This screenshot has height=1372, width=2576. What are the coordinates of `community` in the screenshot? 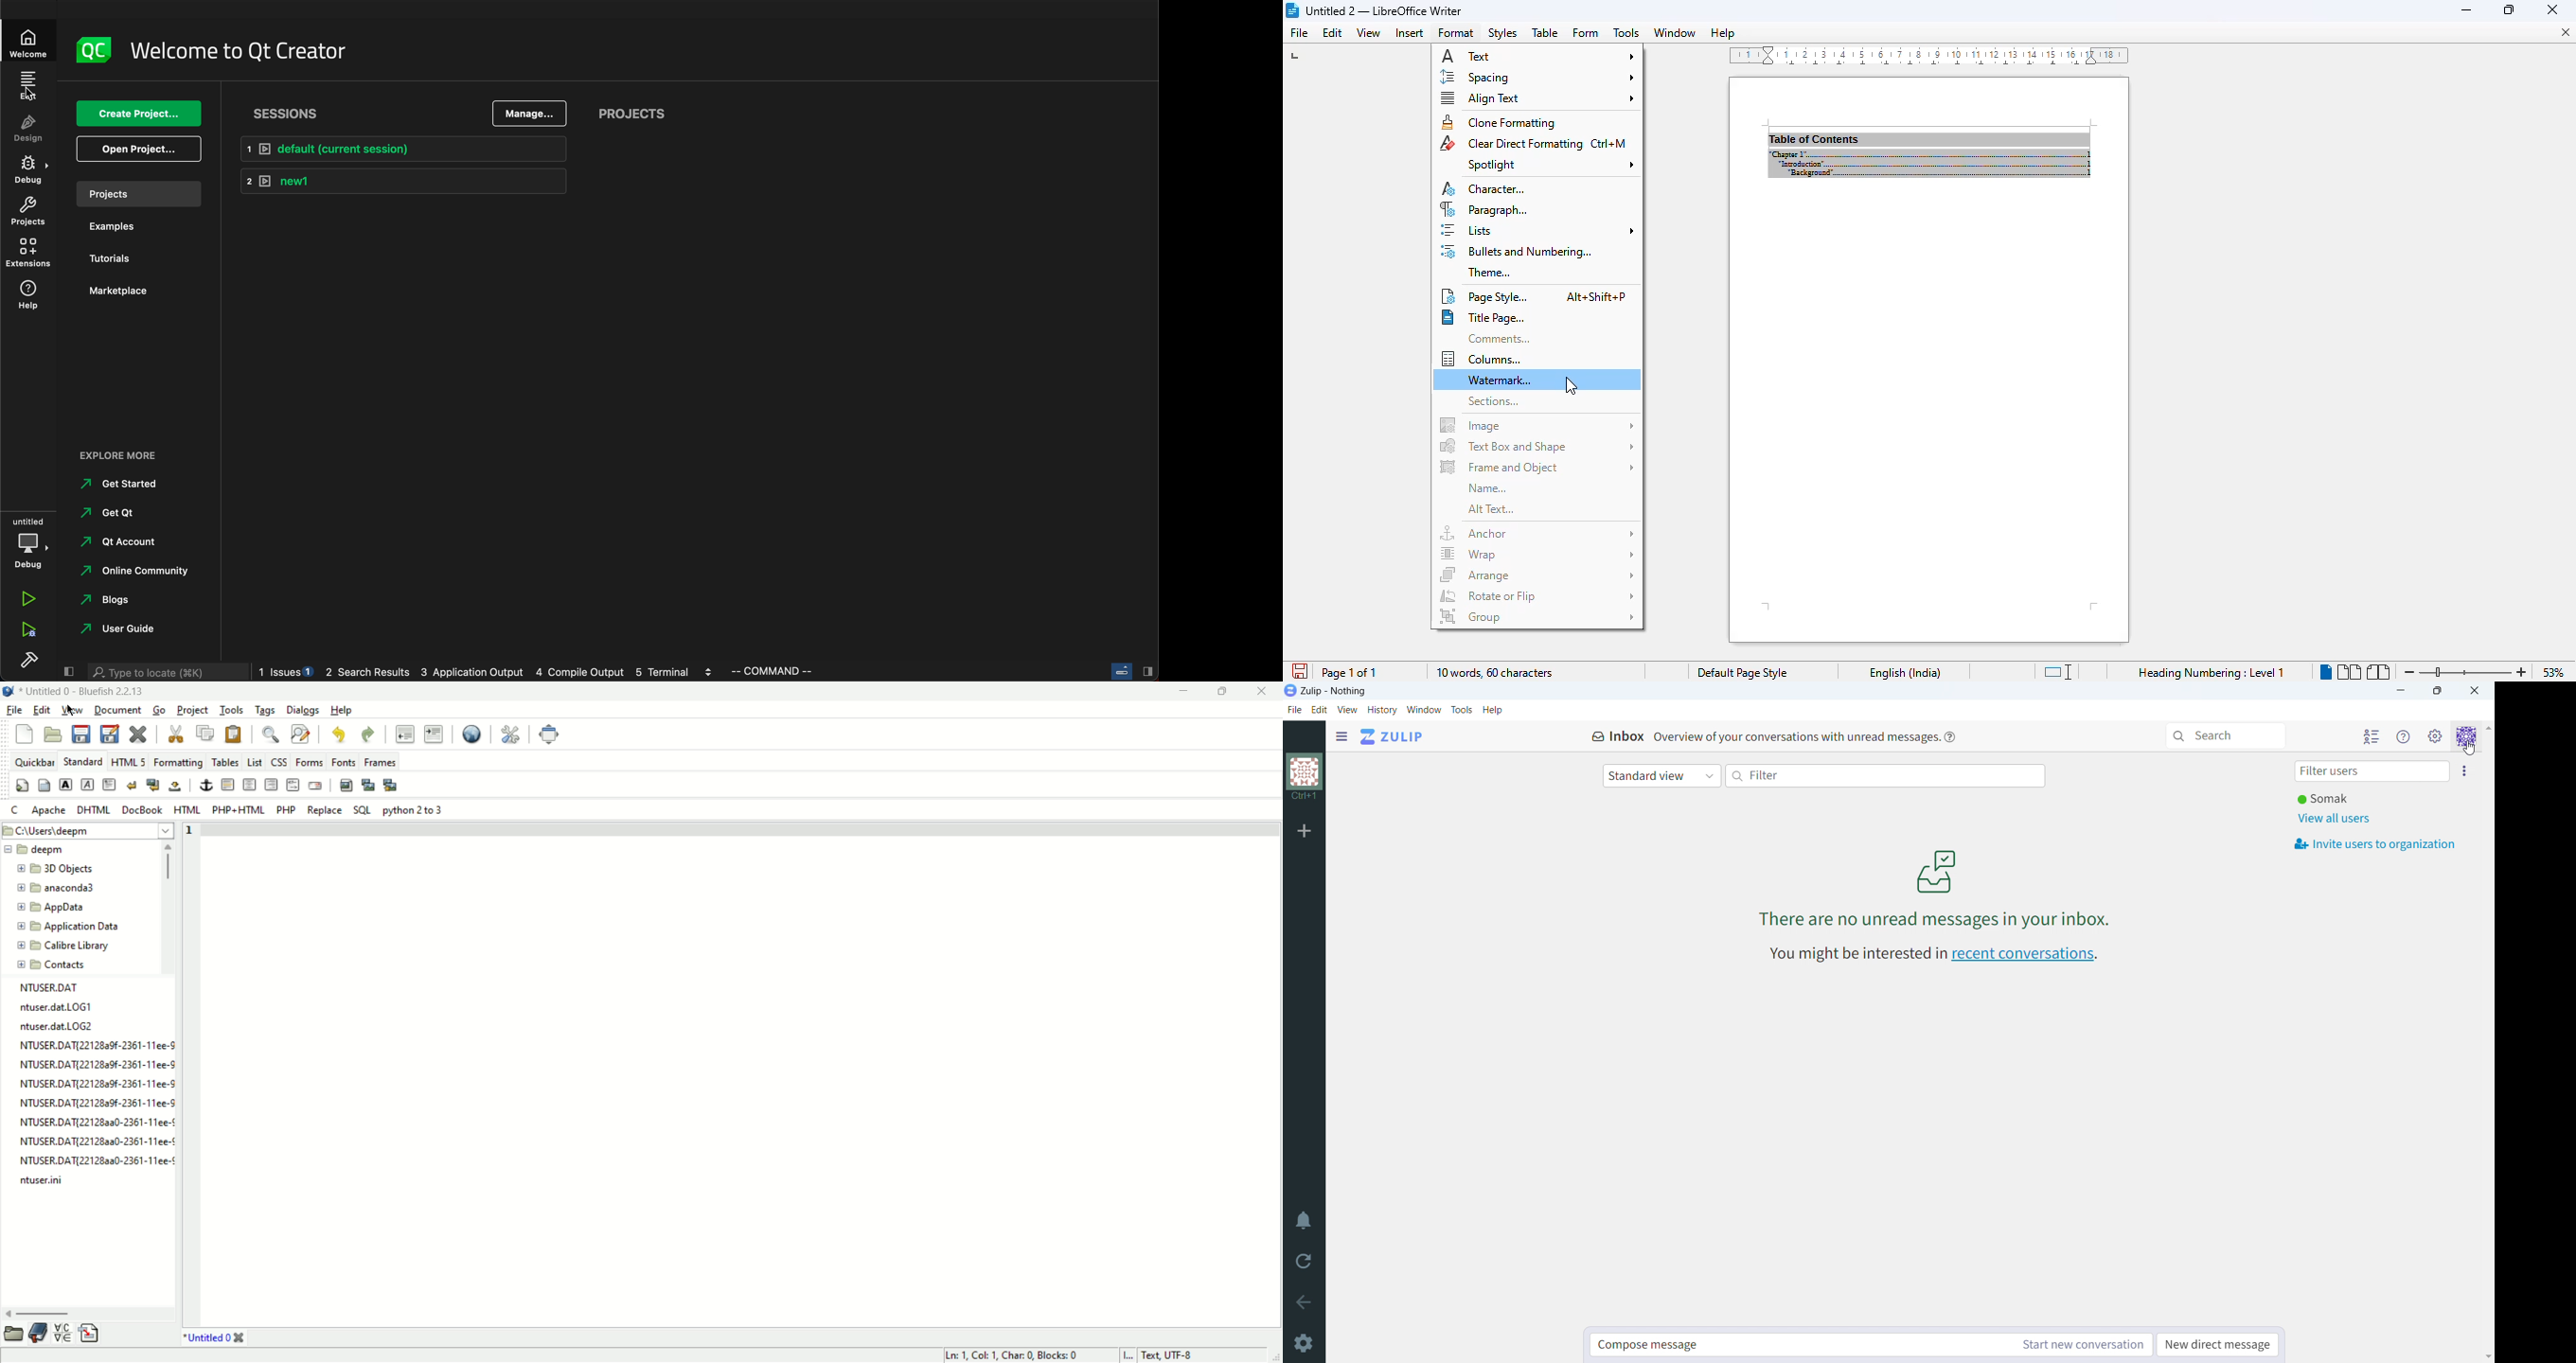 It's located at (136, 570).